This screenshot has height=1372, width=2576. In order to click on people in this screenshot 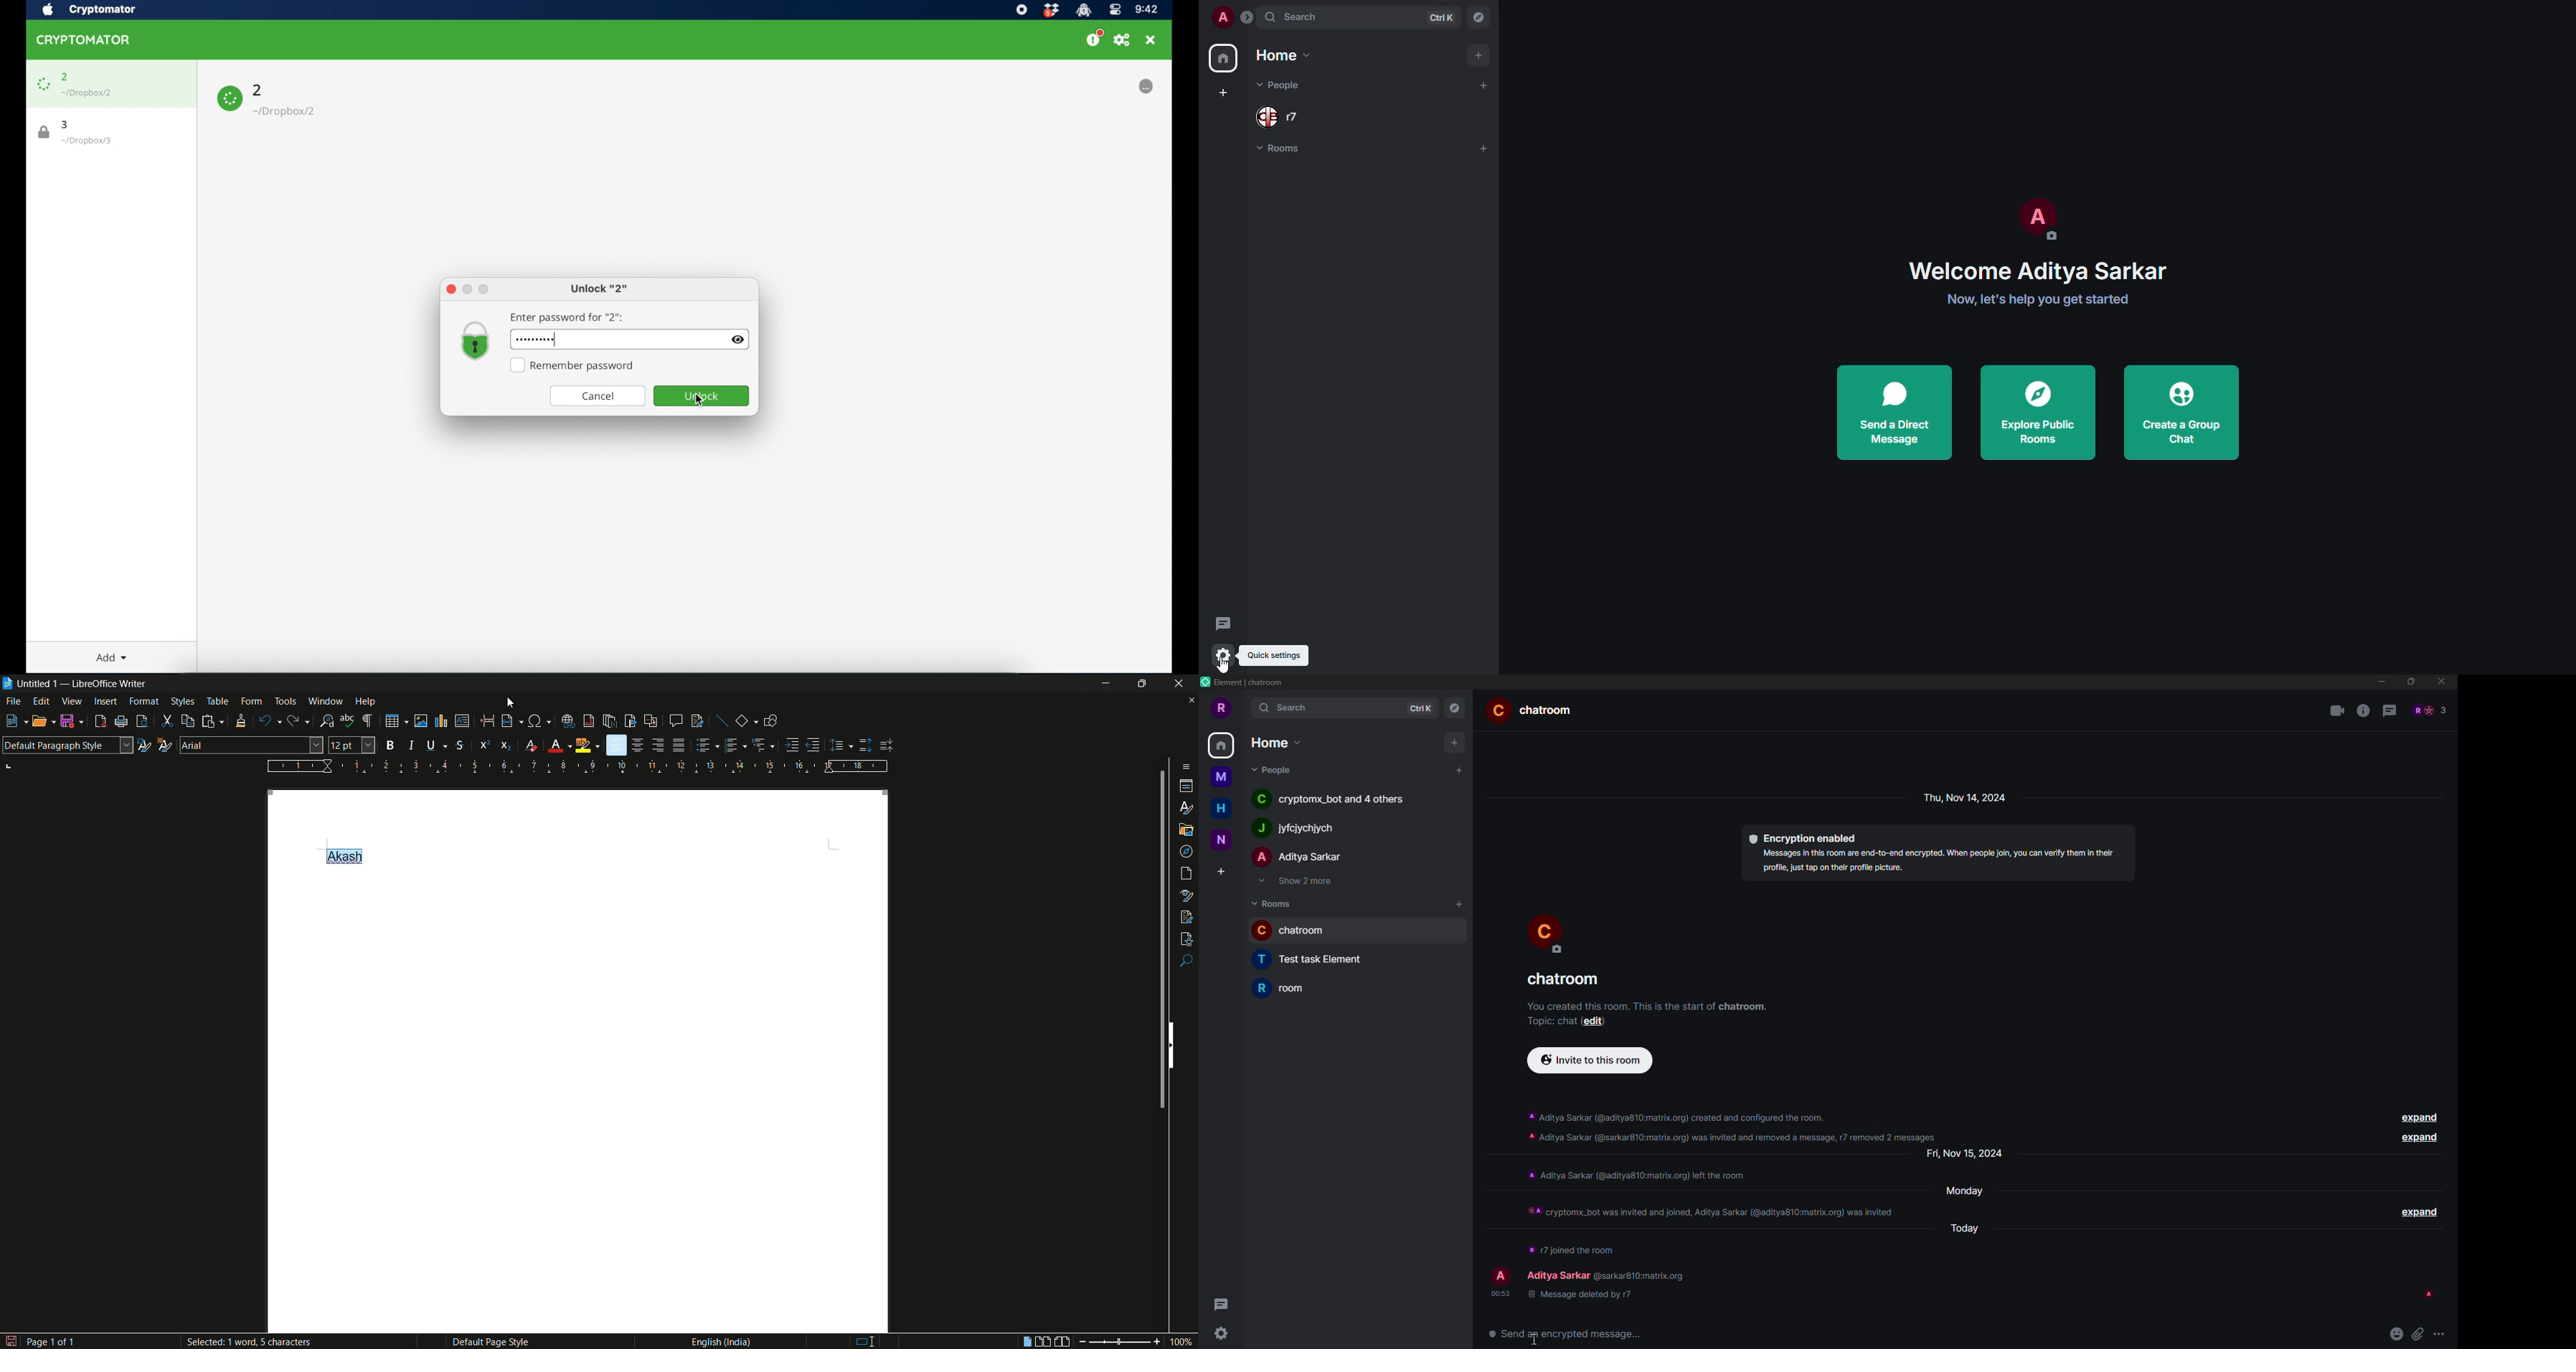, I will do `click(2431, 709)`.